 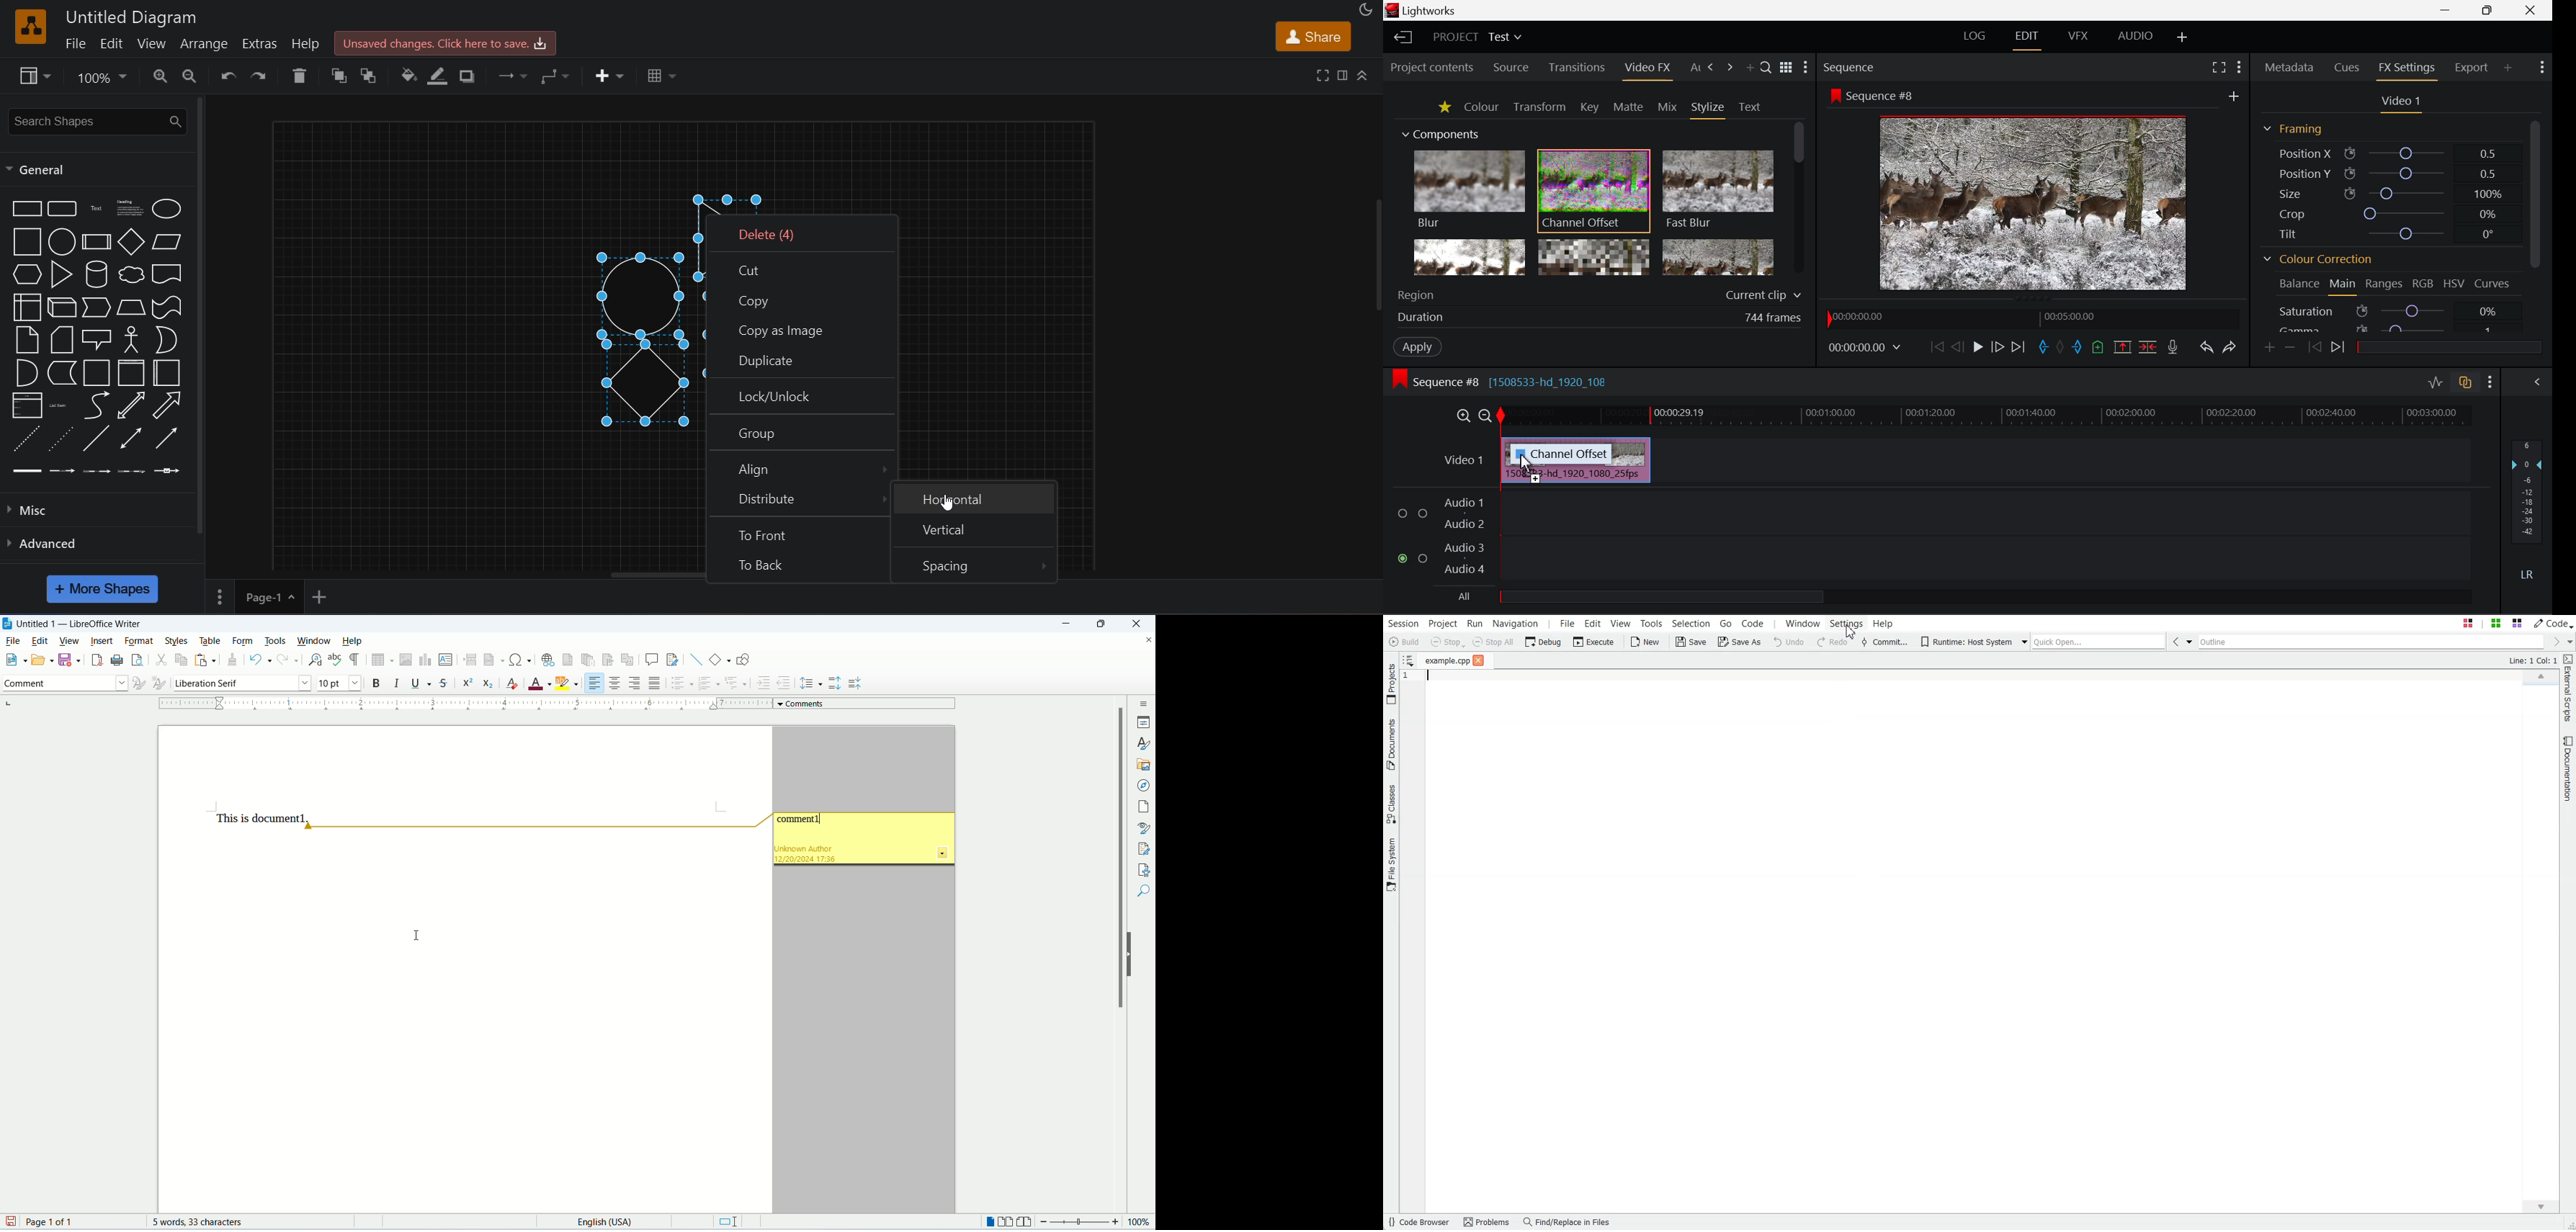 What do you see at coordinates (137, 683) in the screenshot?
I see `update selected style` at bounding box center [137, 683].